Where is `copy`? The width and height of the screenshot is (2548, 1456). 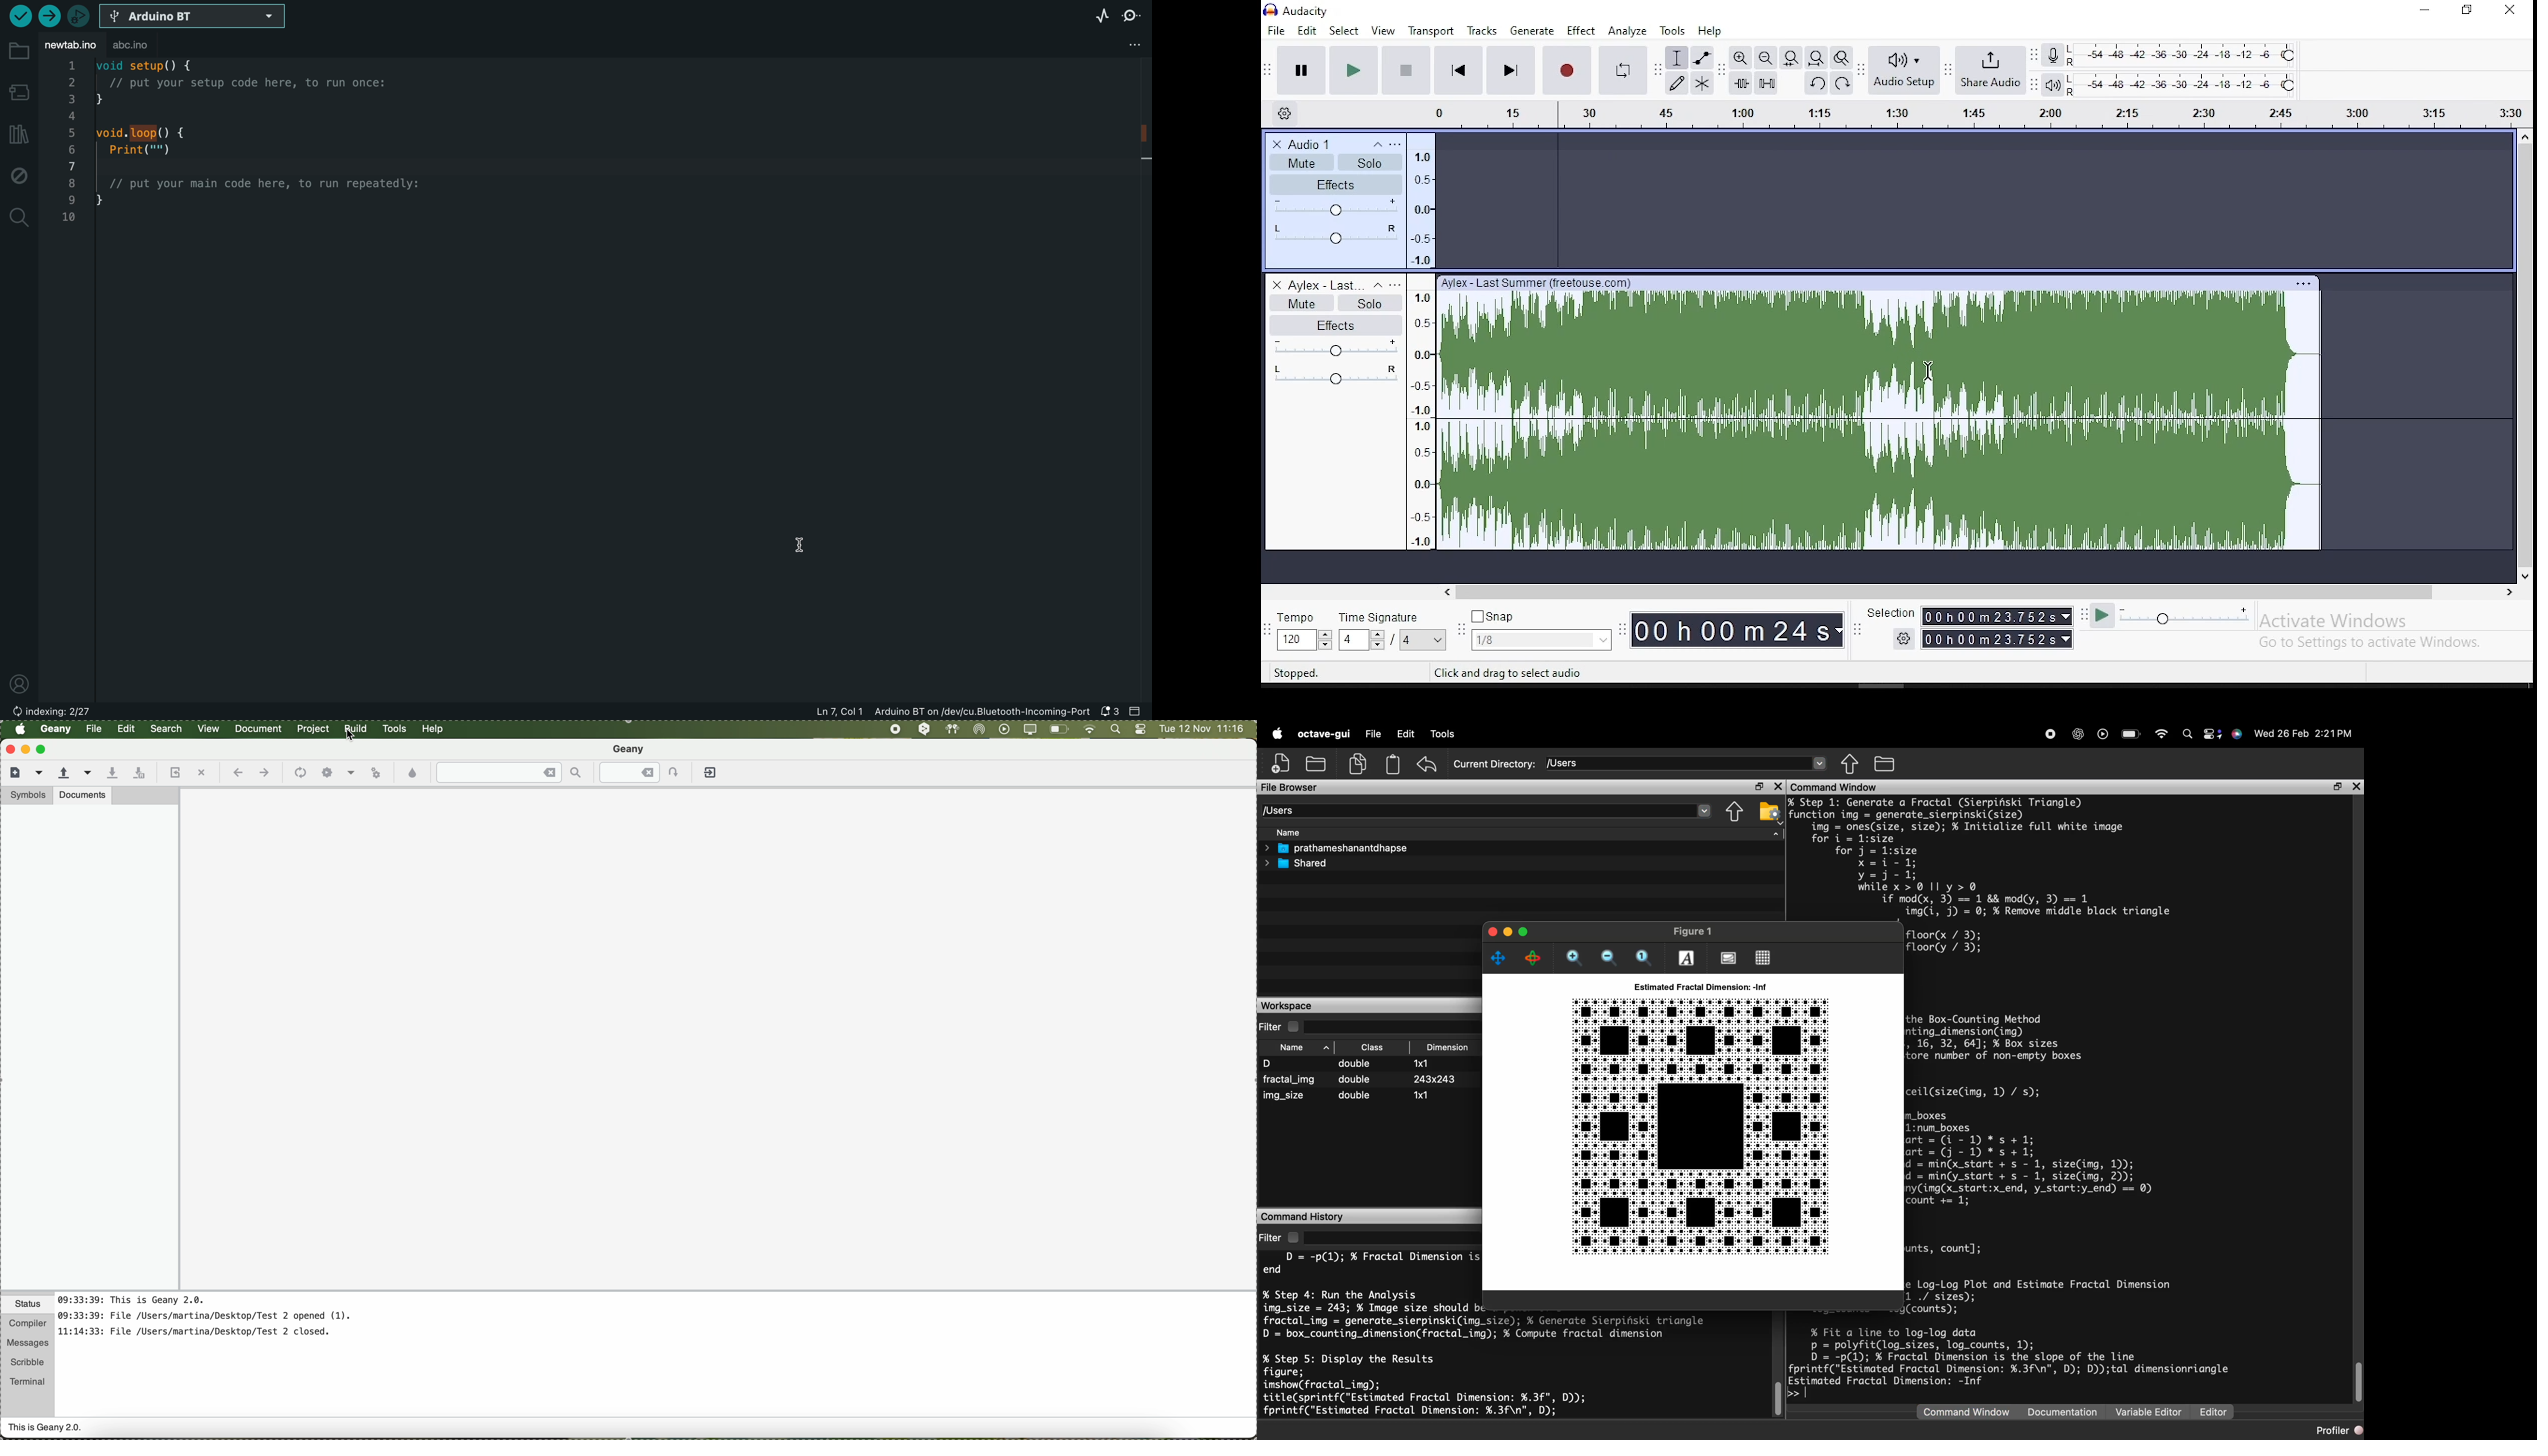 copy is located at coordinates (1359, 766).